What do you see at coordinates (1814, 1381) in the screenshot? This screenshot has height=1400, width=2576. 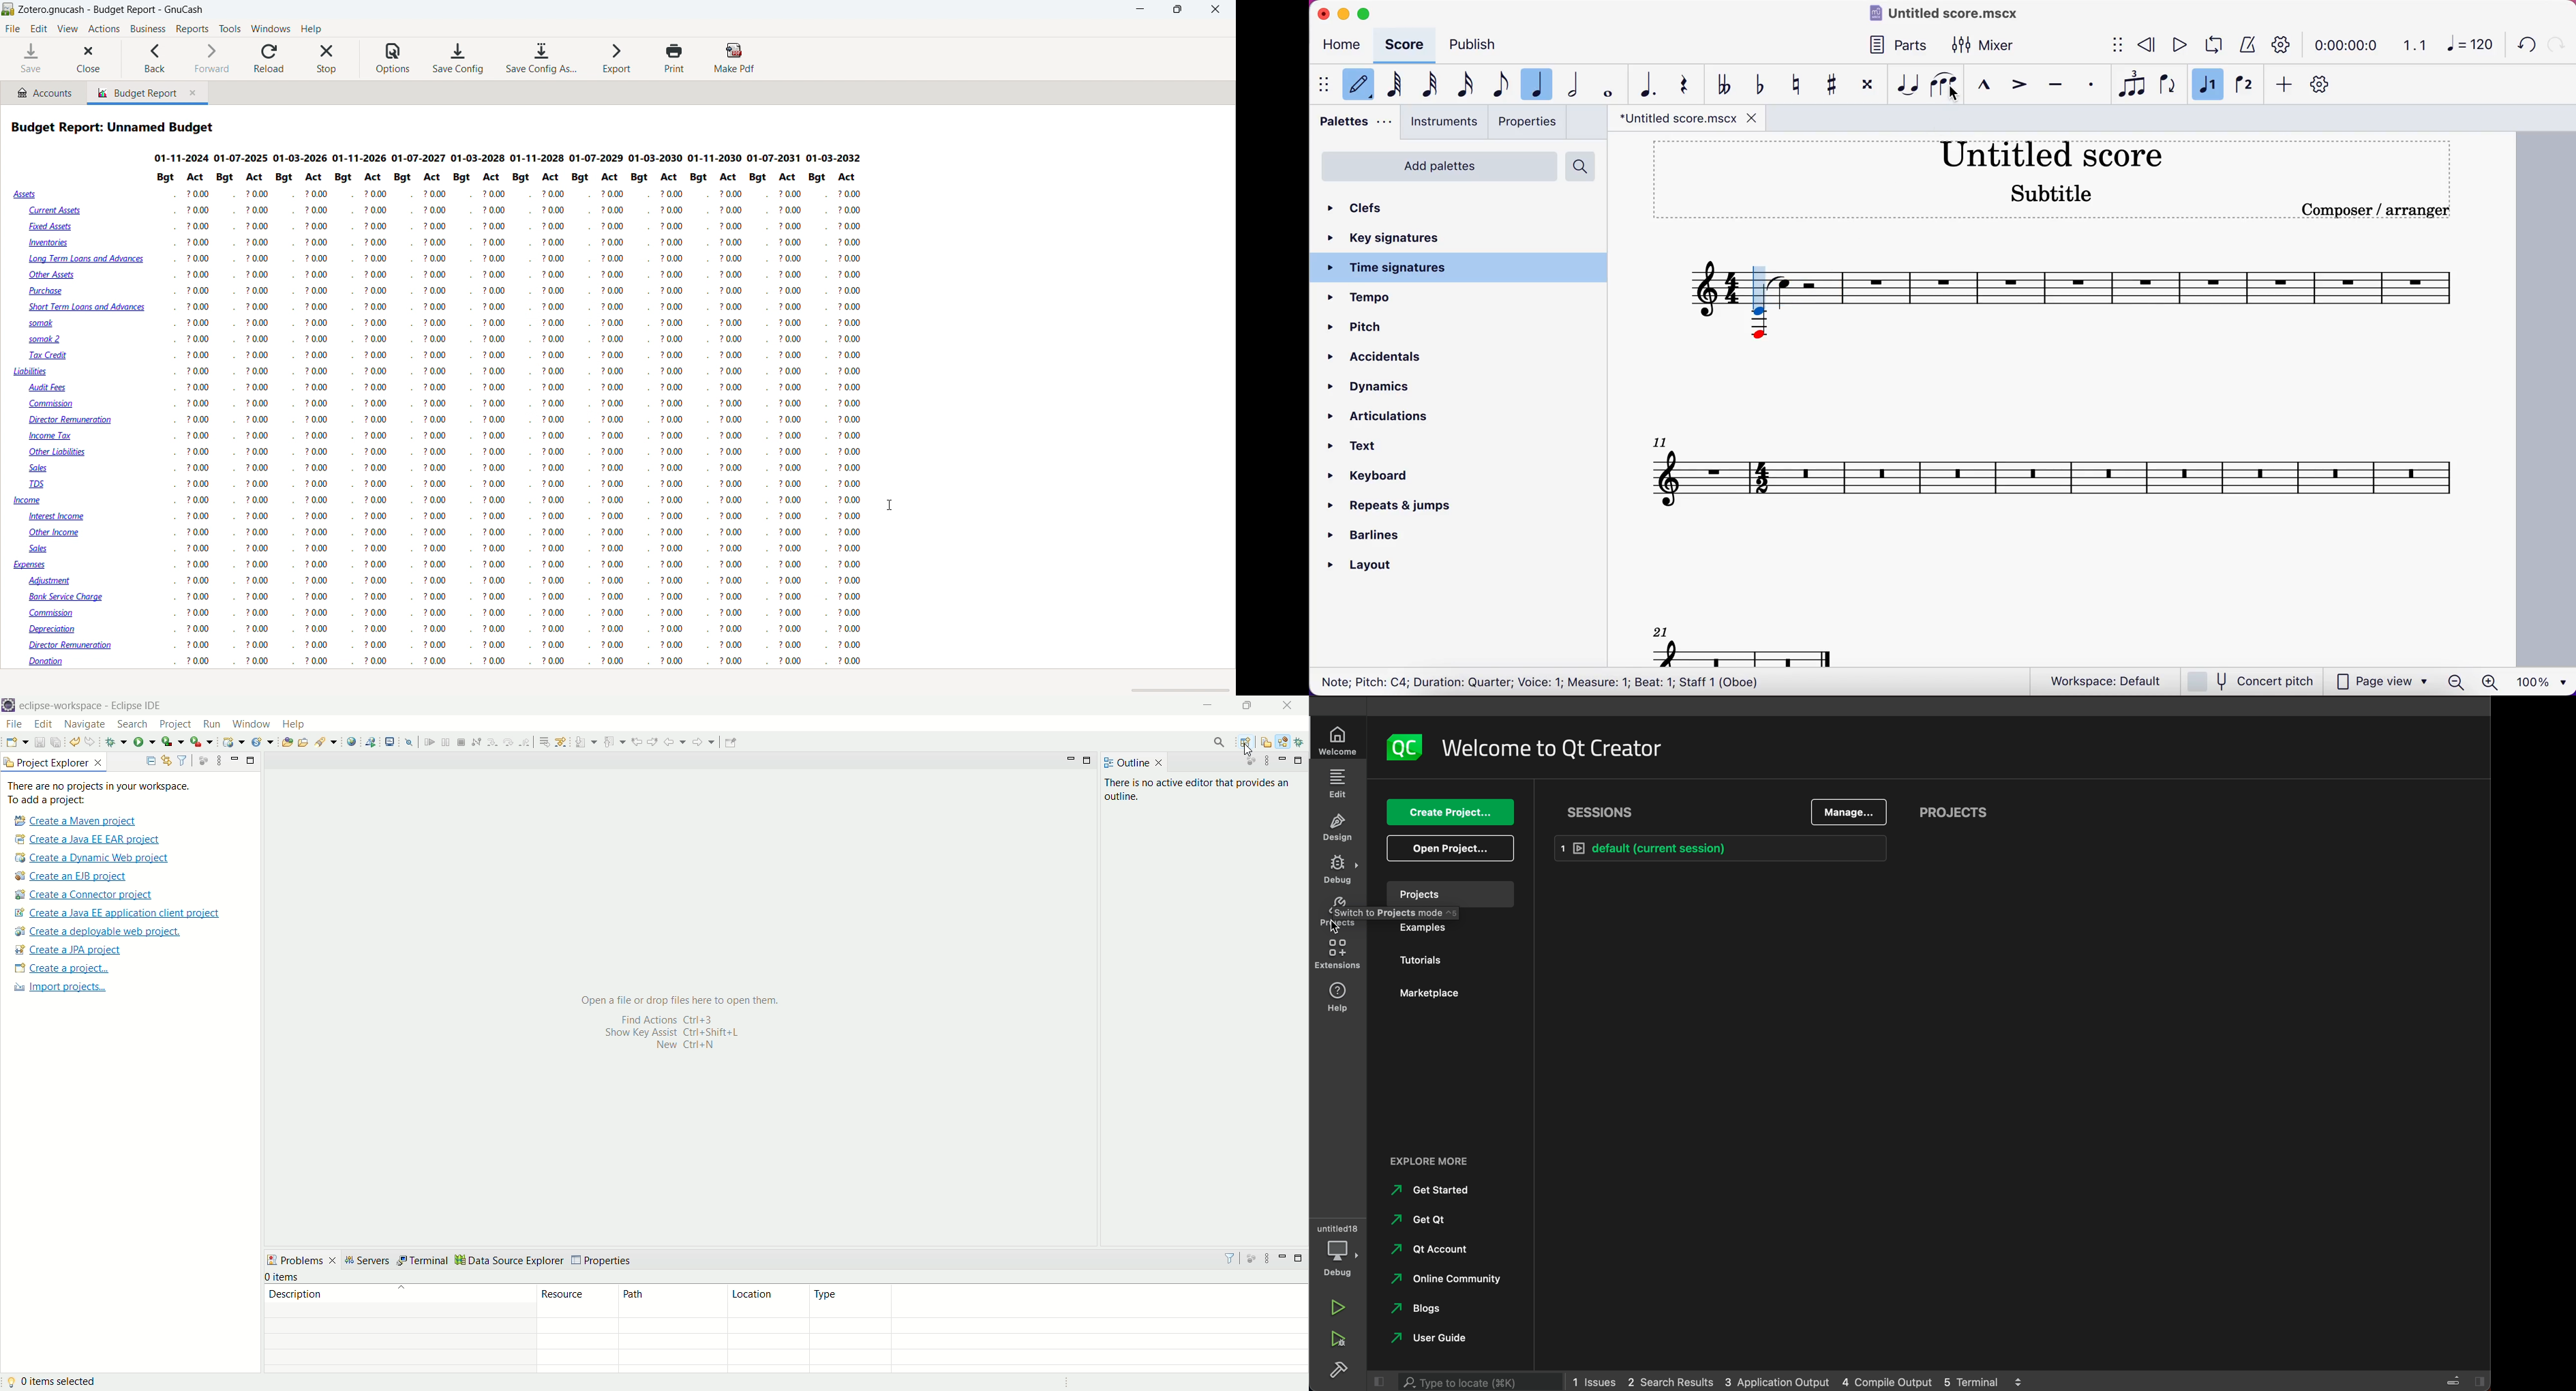 I see `logs` at bounding box center [1814, 1381].